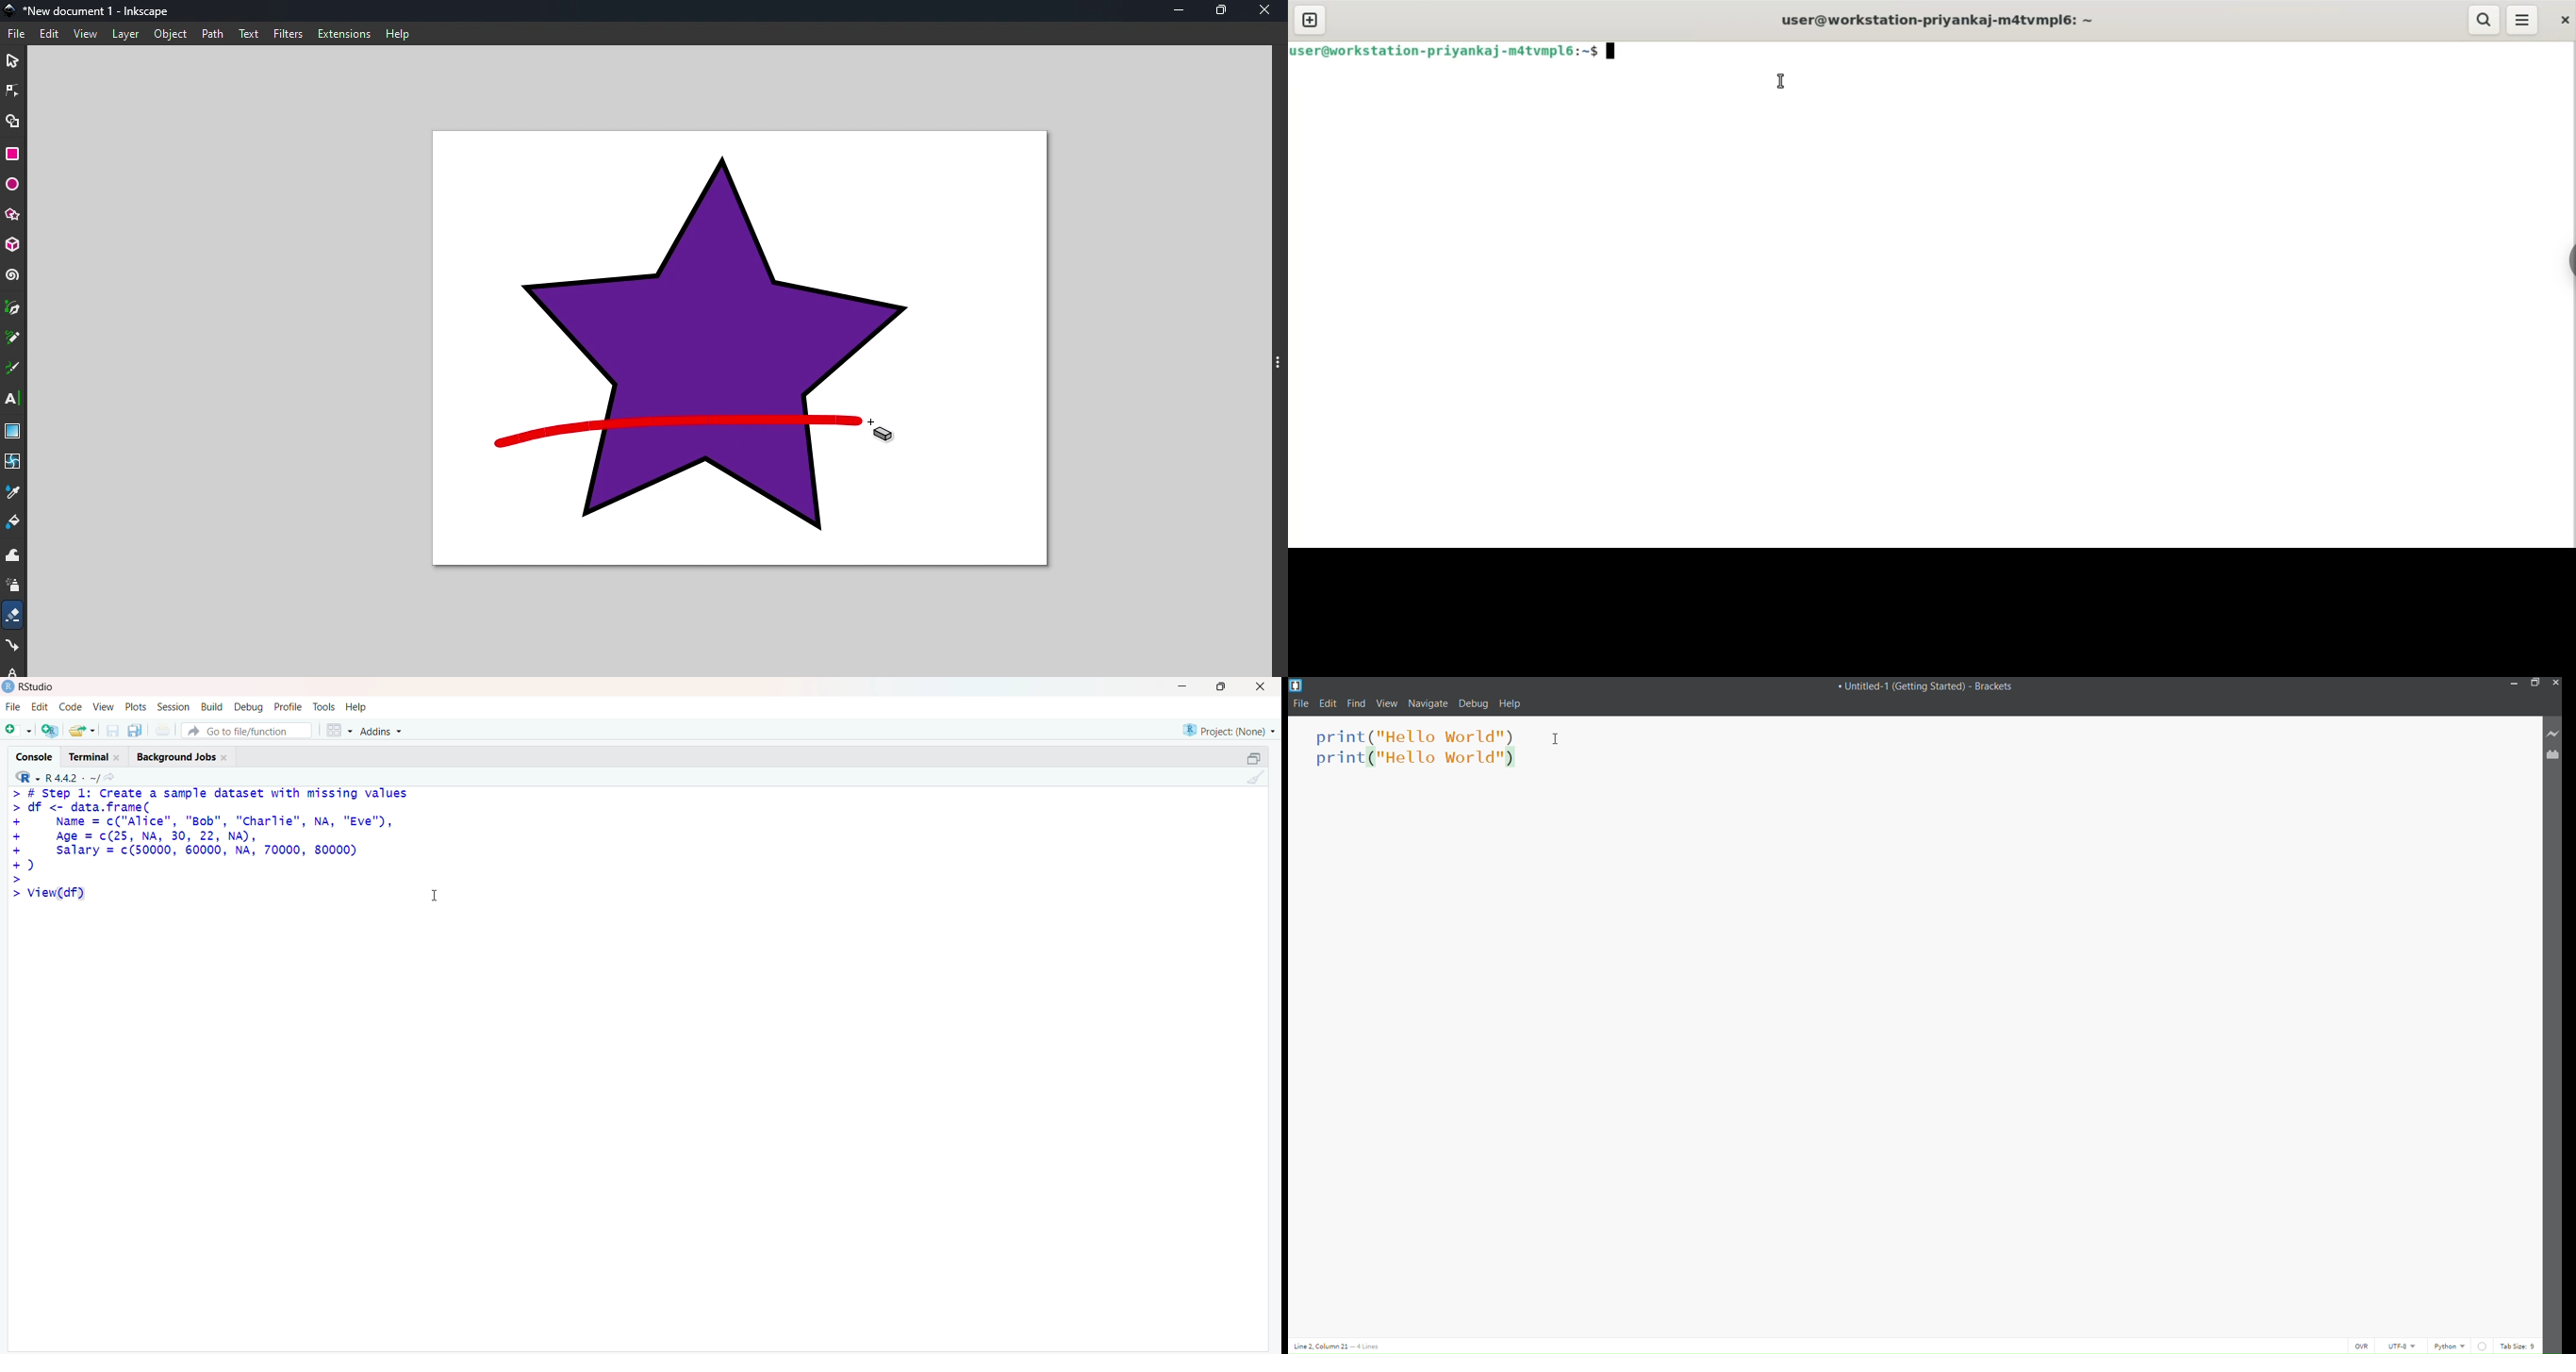 Image resolution: width=2576 pixels, height=1372 pixels. I want to click on Terminal, so click(96, 756).